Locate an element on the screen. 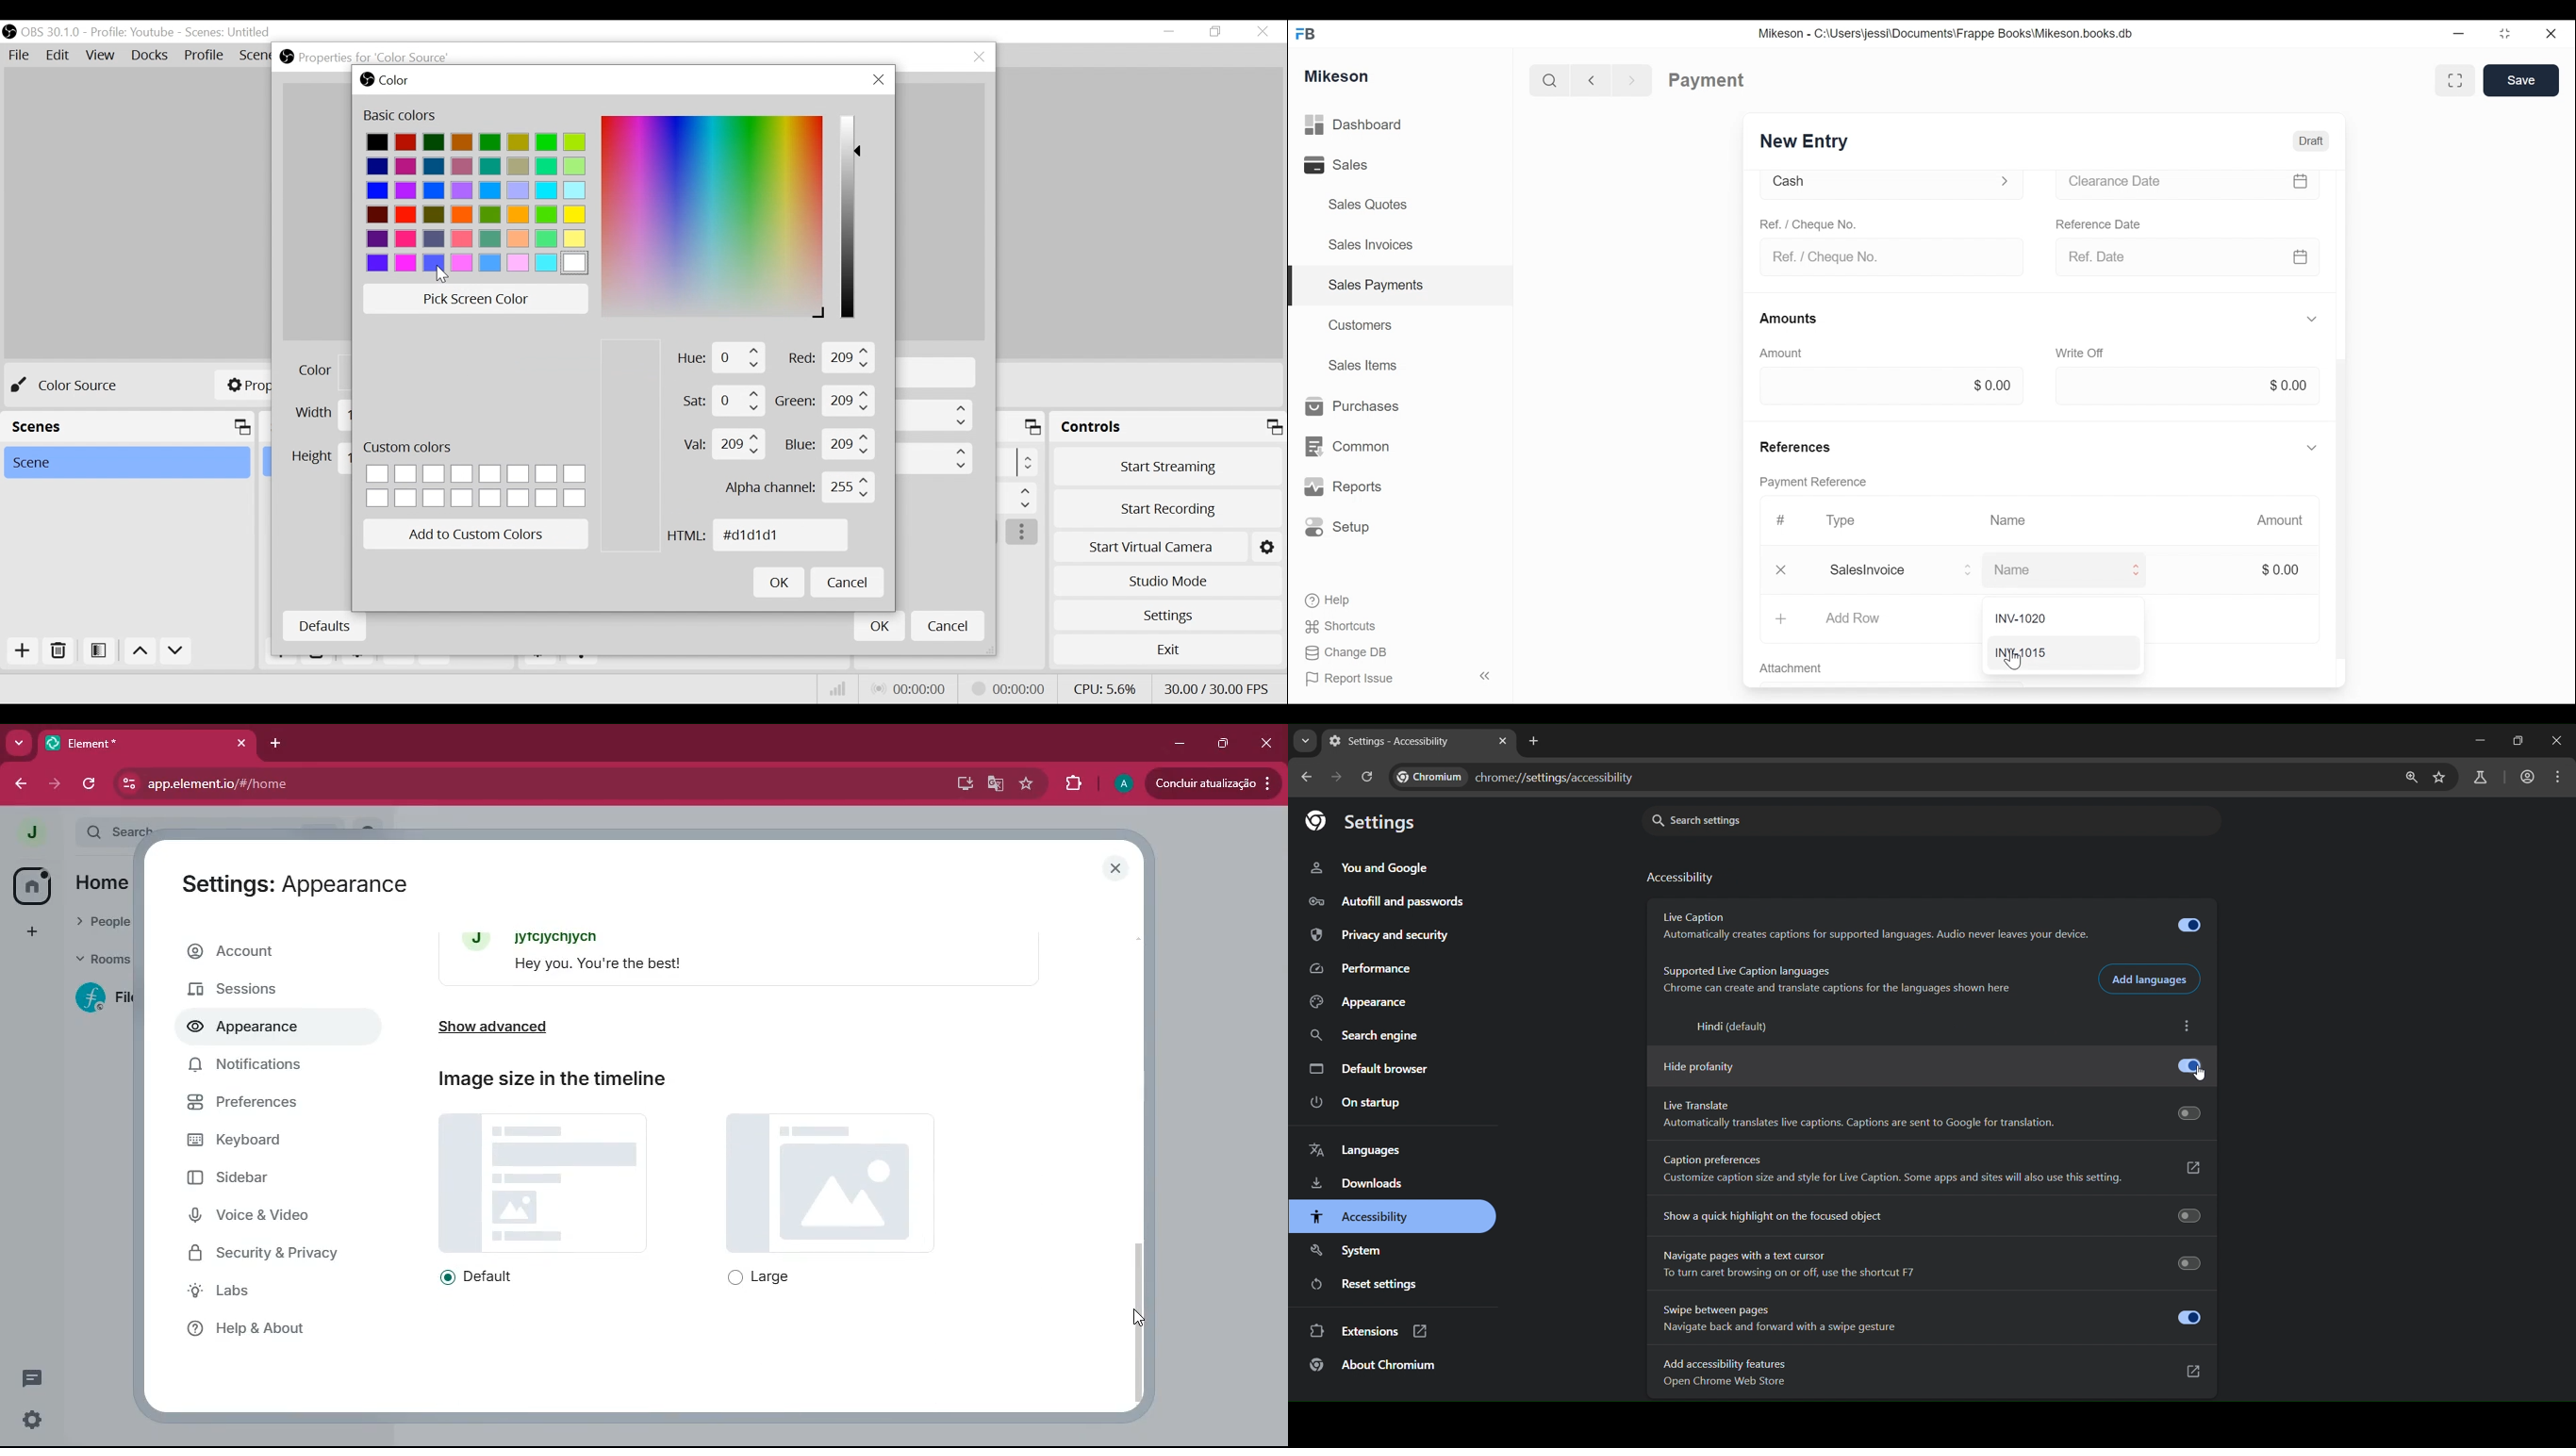  Customers is located at coordinates (1364, 324).